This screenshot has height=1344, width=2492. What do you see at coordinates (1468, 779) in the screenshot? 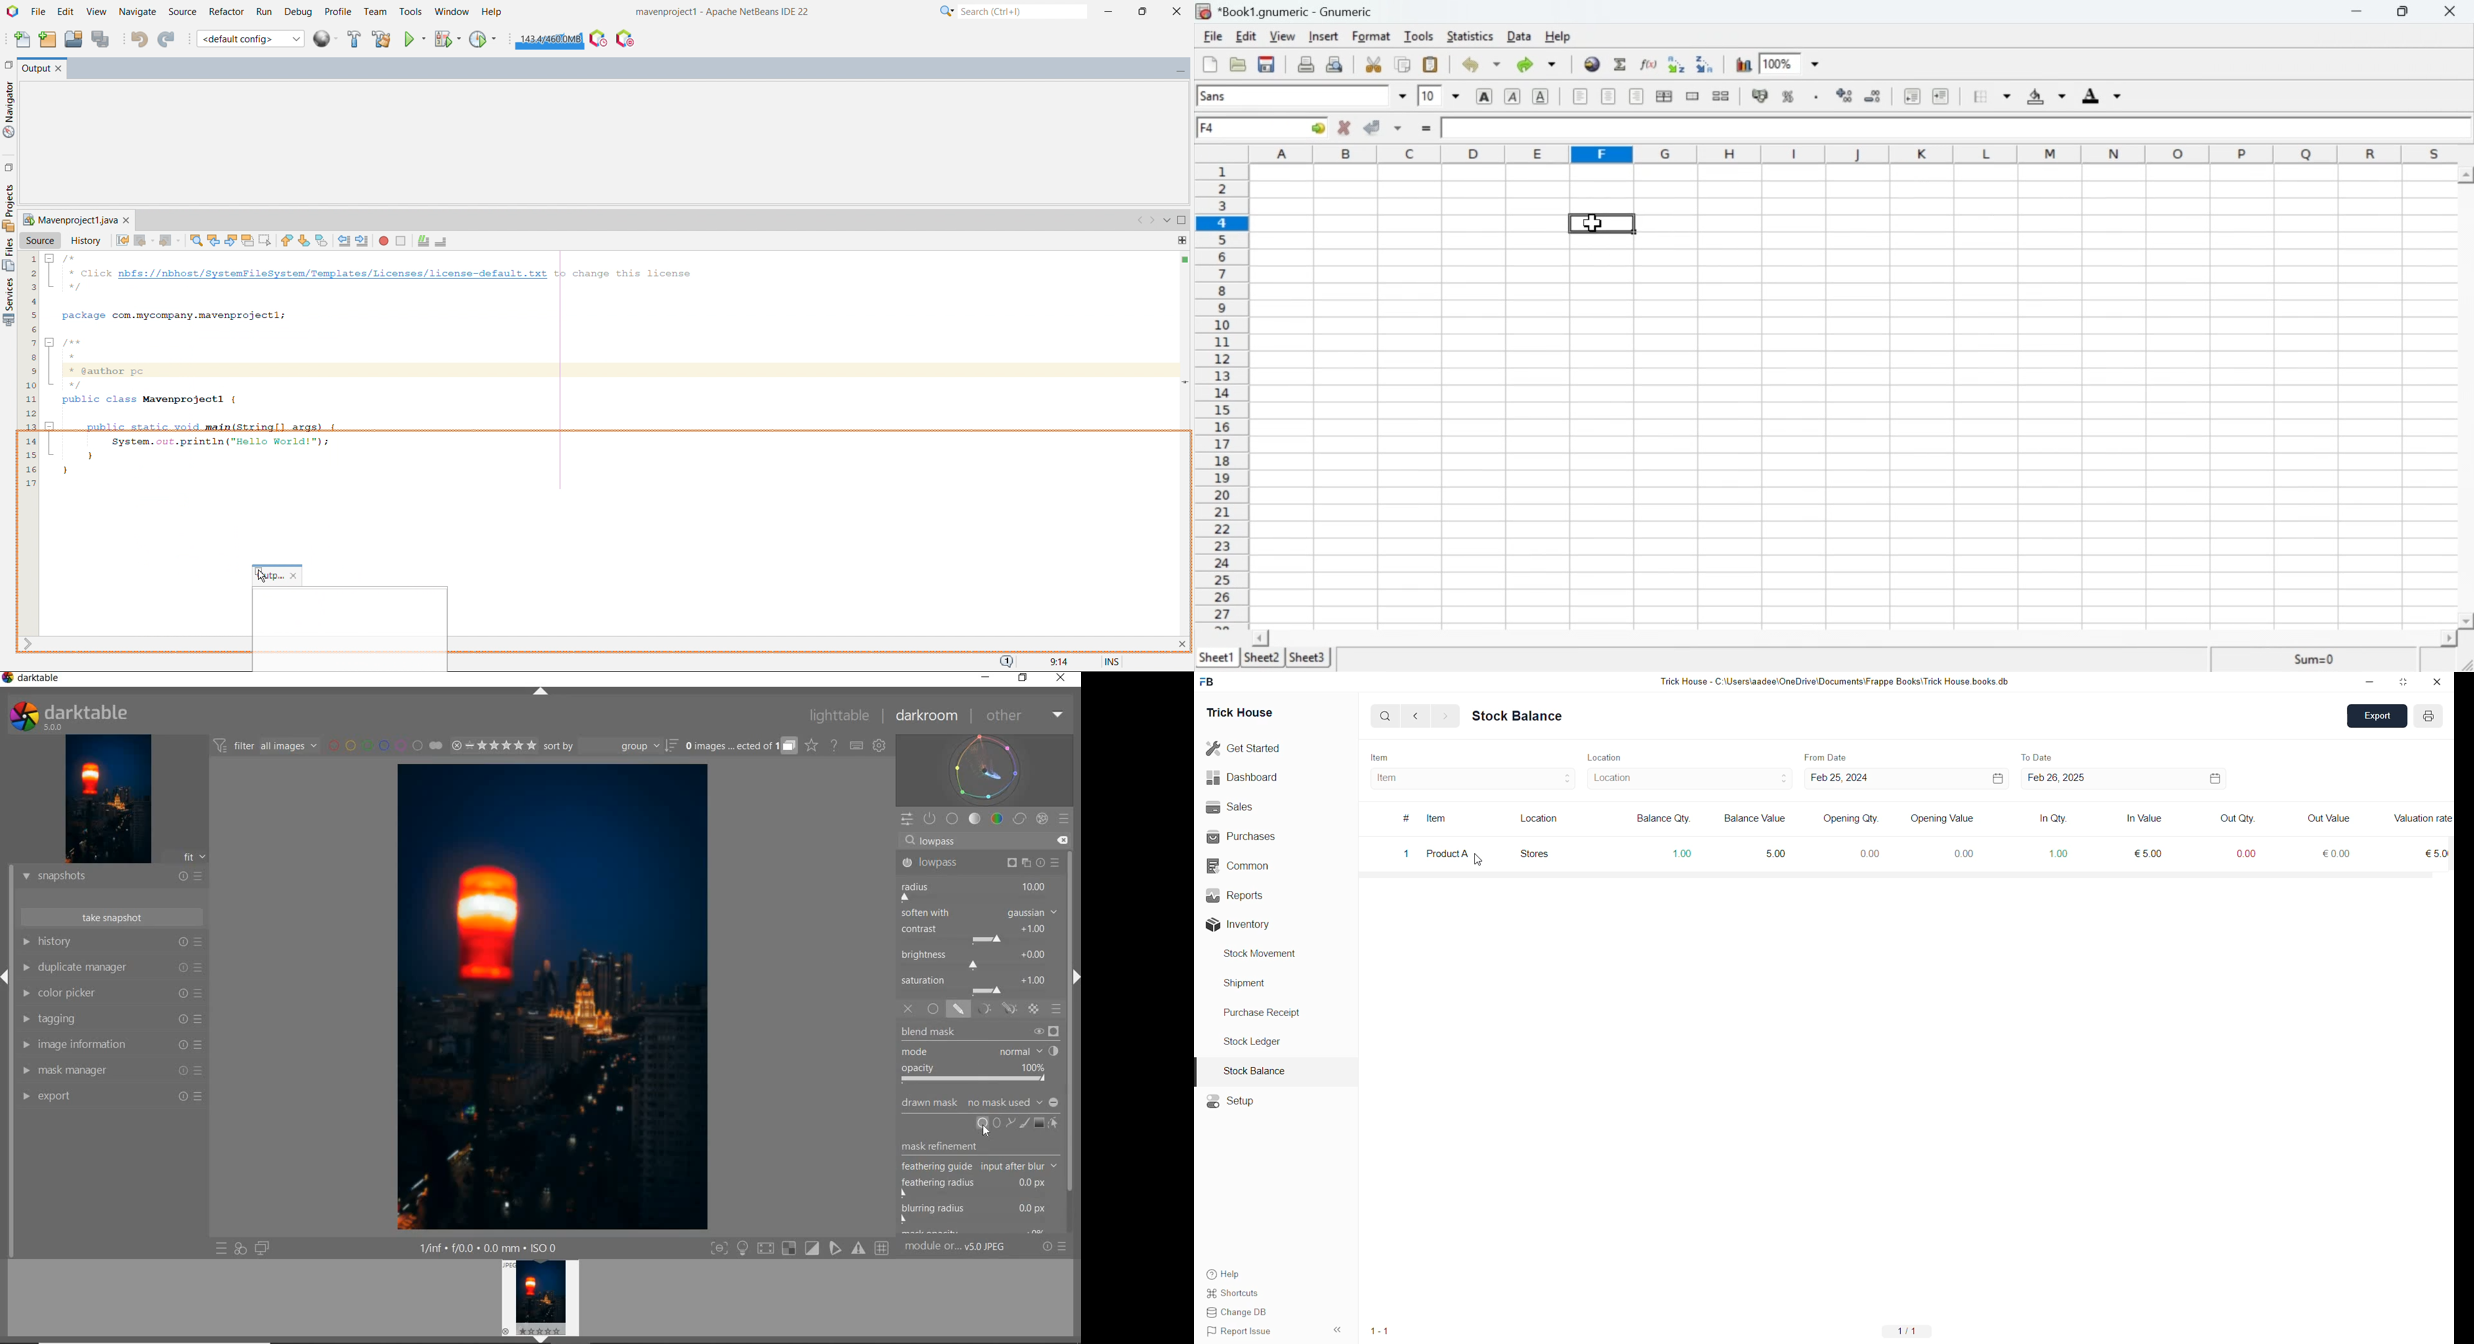
I see `Item` at bounding box center [1468, 779].